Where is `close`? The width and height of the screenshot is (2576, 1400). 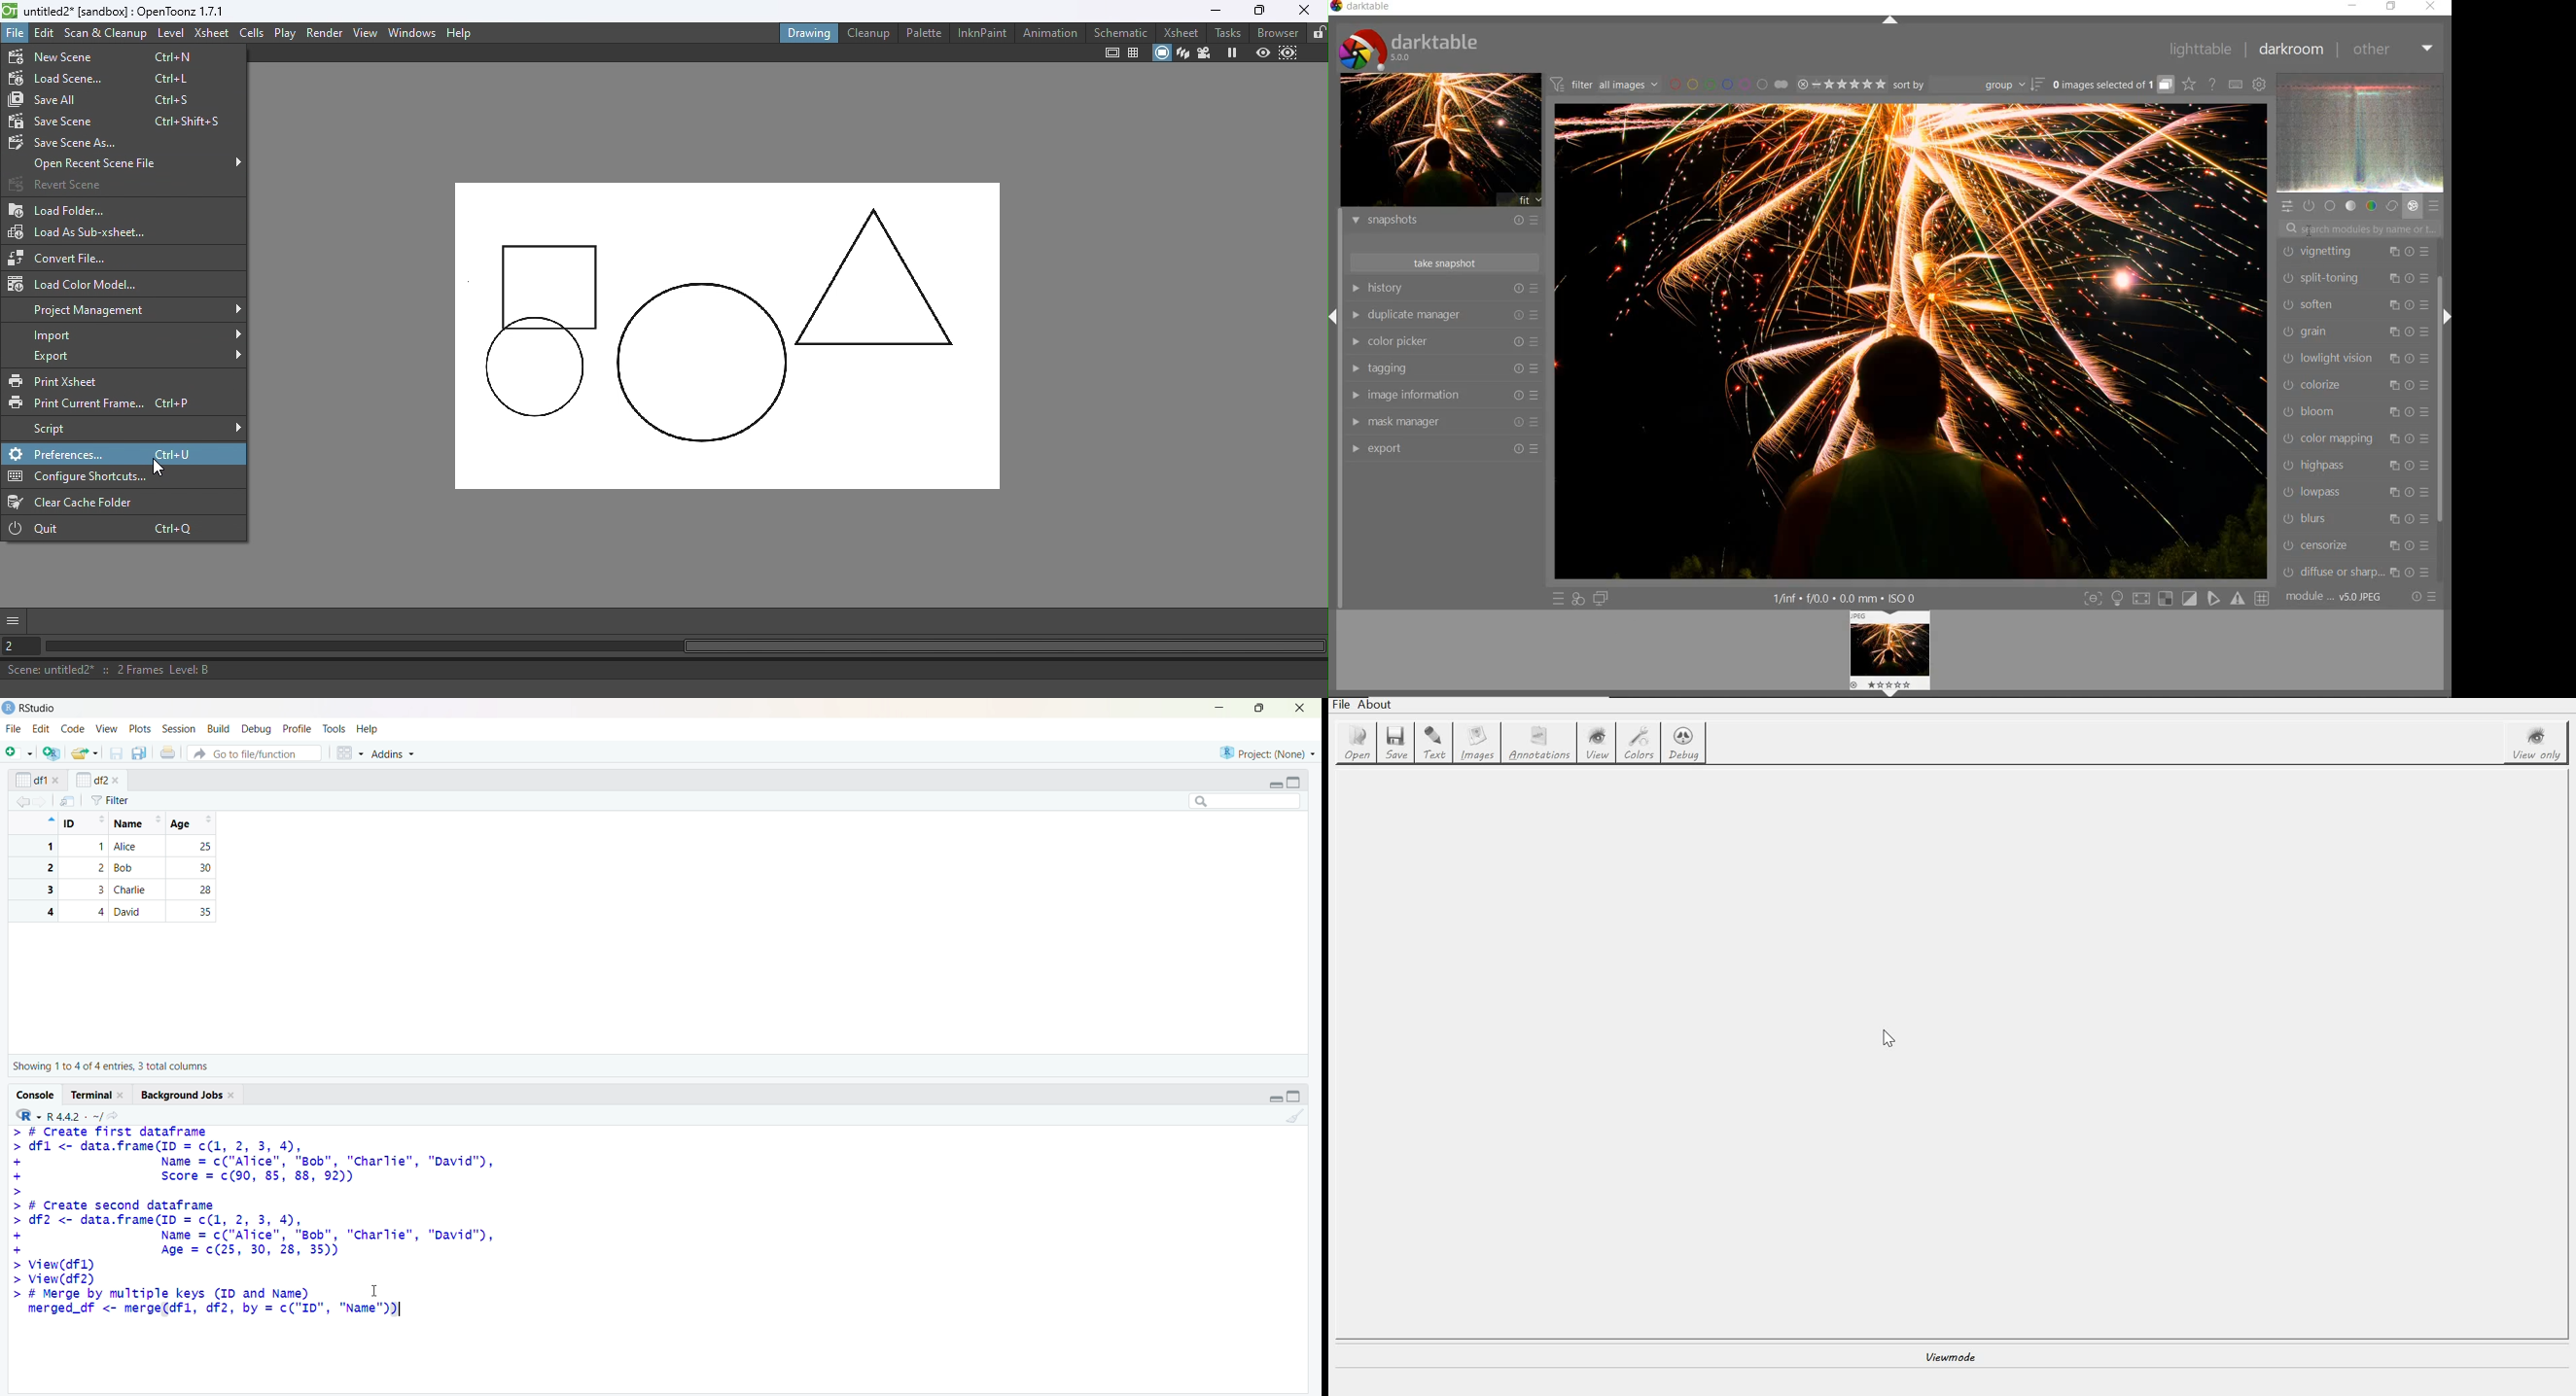
close is located at coordinates (116, 781).